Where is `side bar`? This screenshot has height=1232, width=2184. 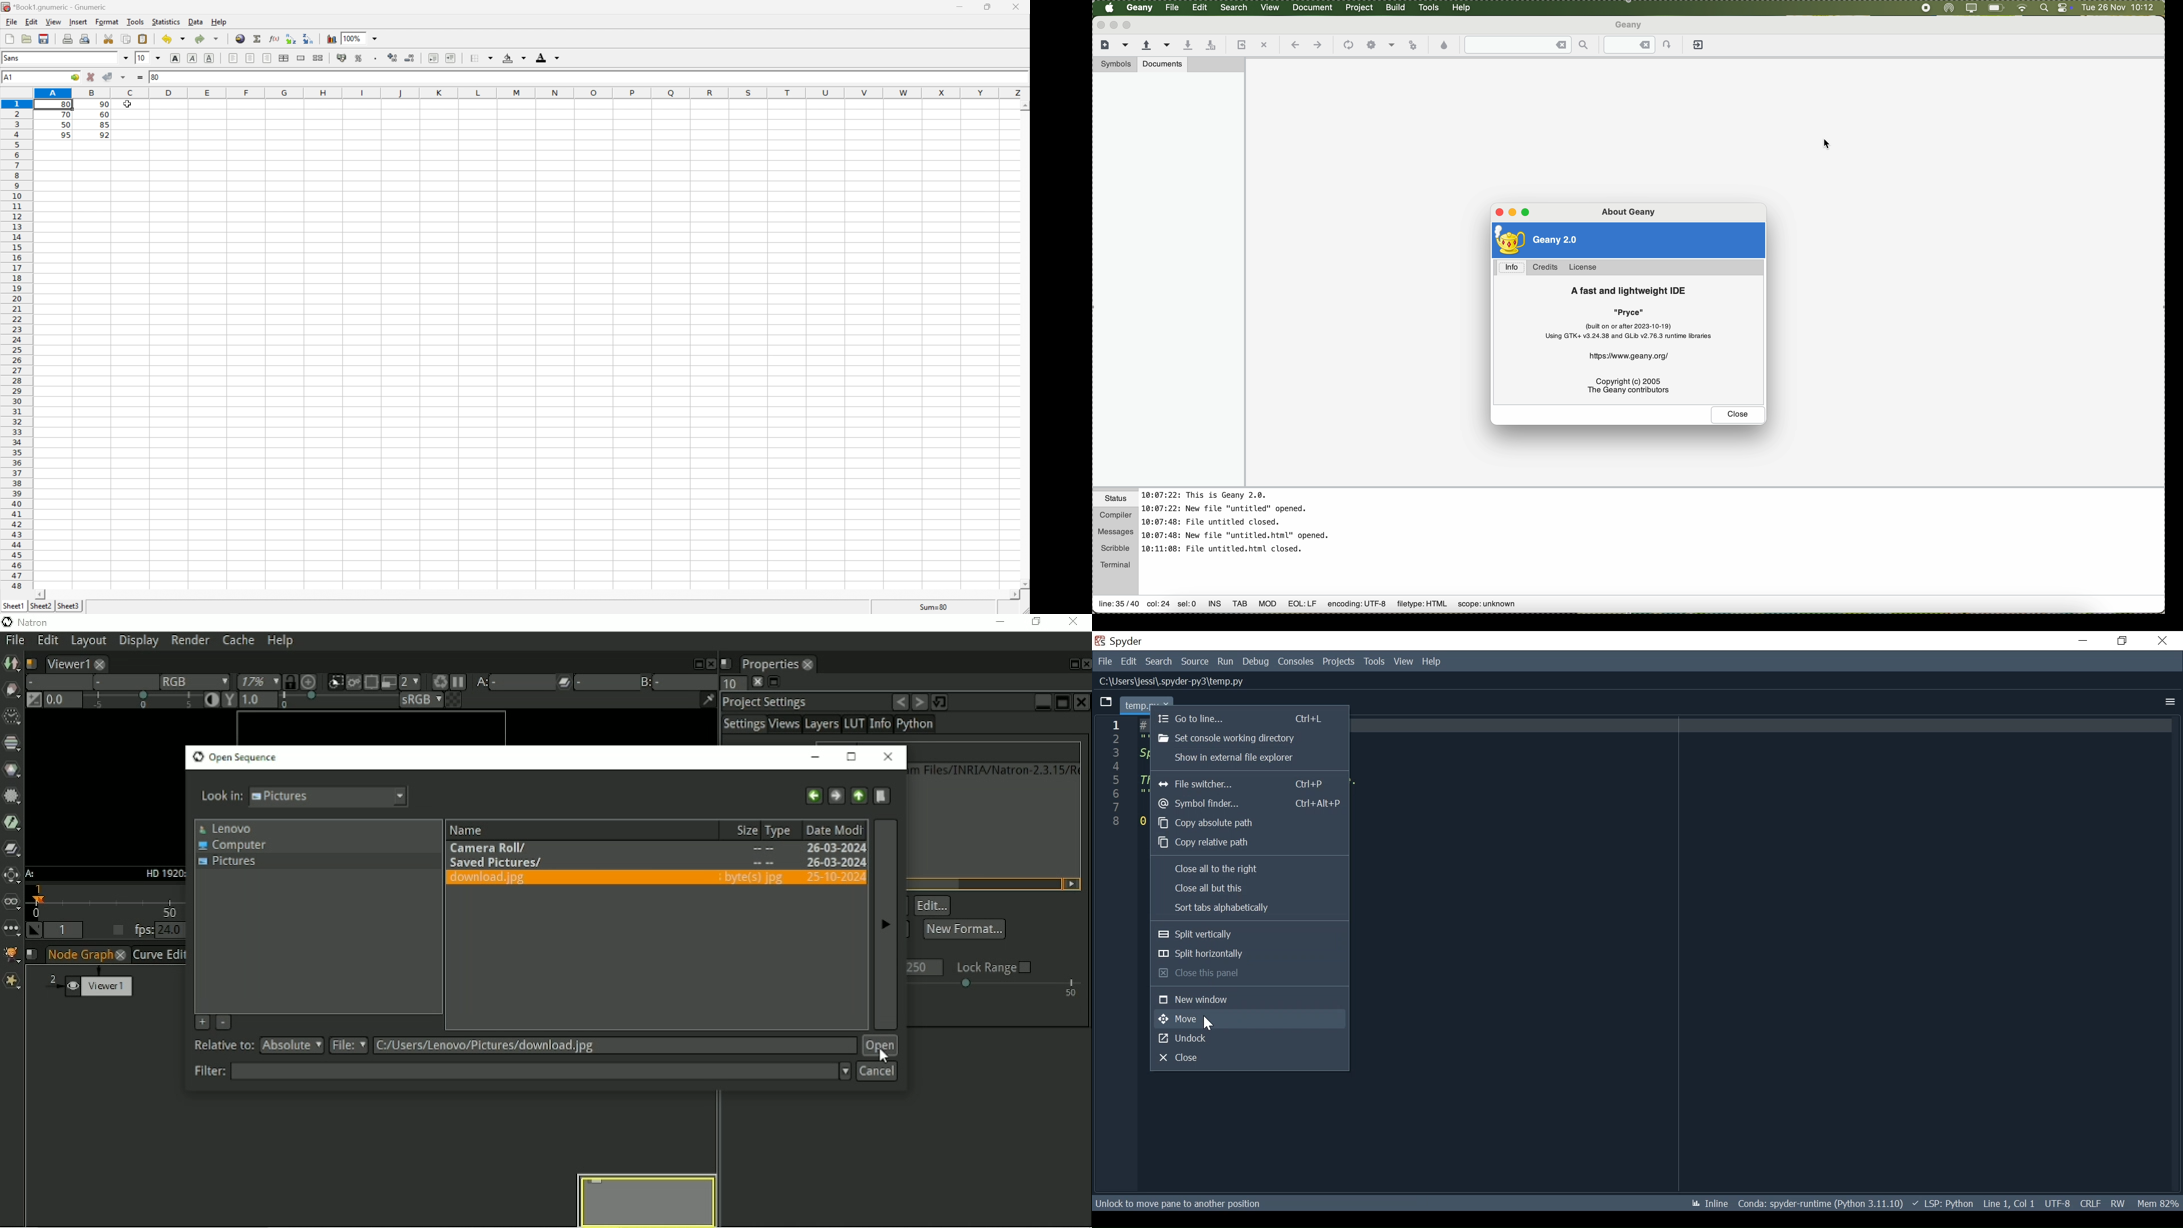
side bar is located at coordinates (1169, 280).